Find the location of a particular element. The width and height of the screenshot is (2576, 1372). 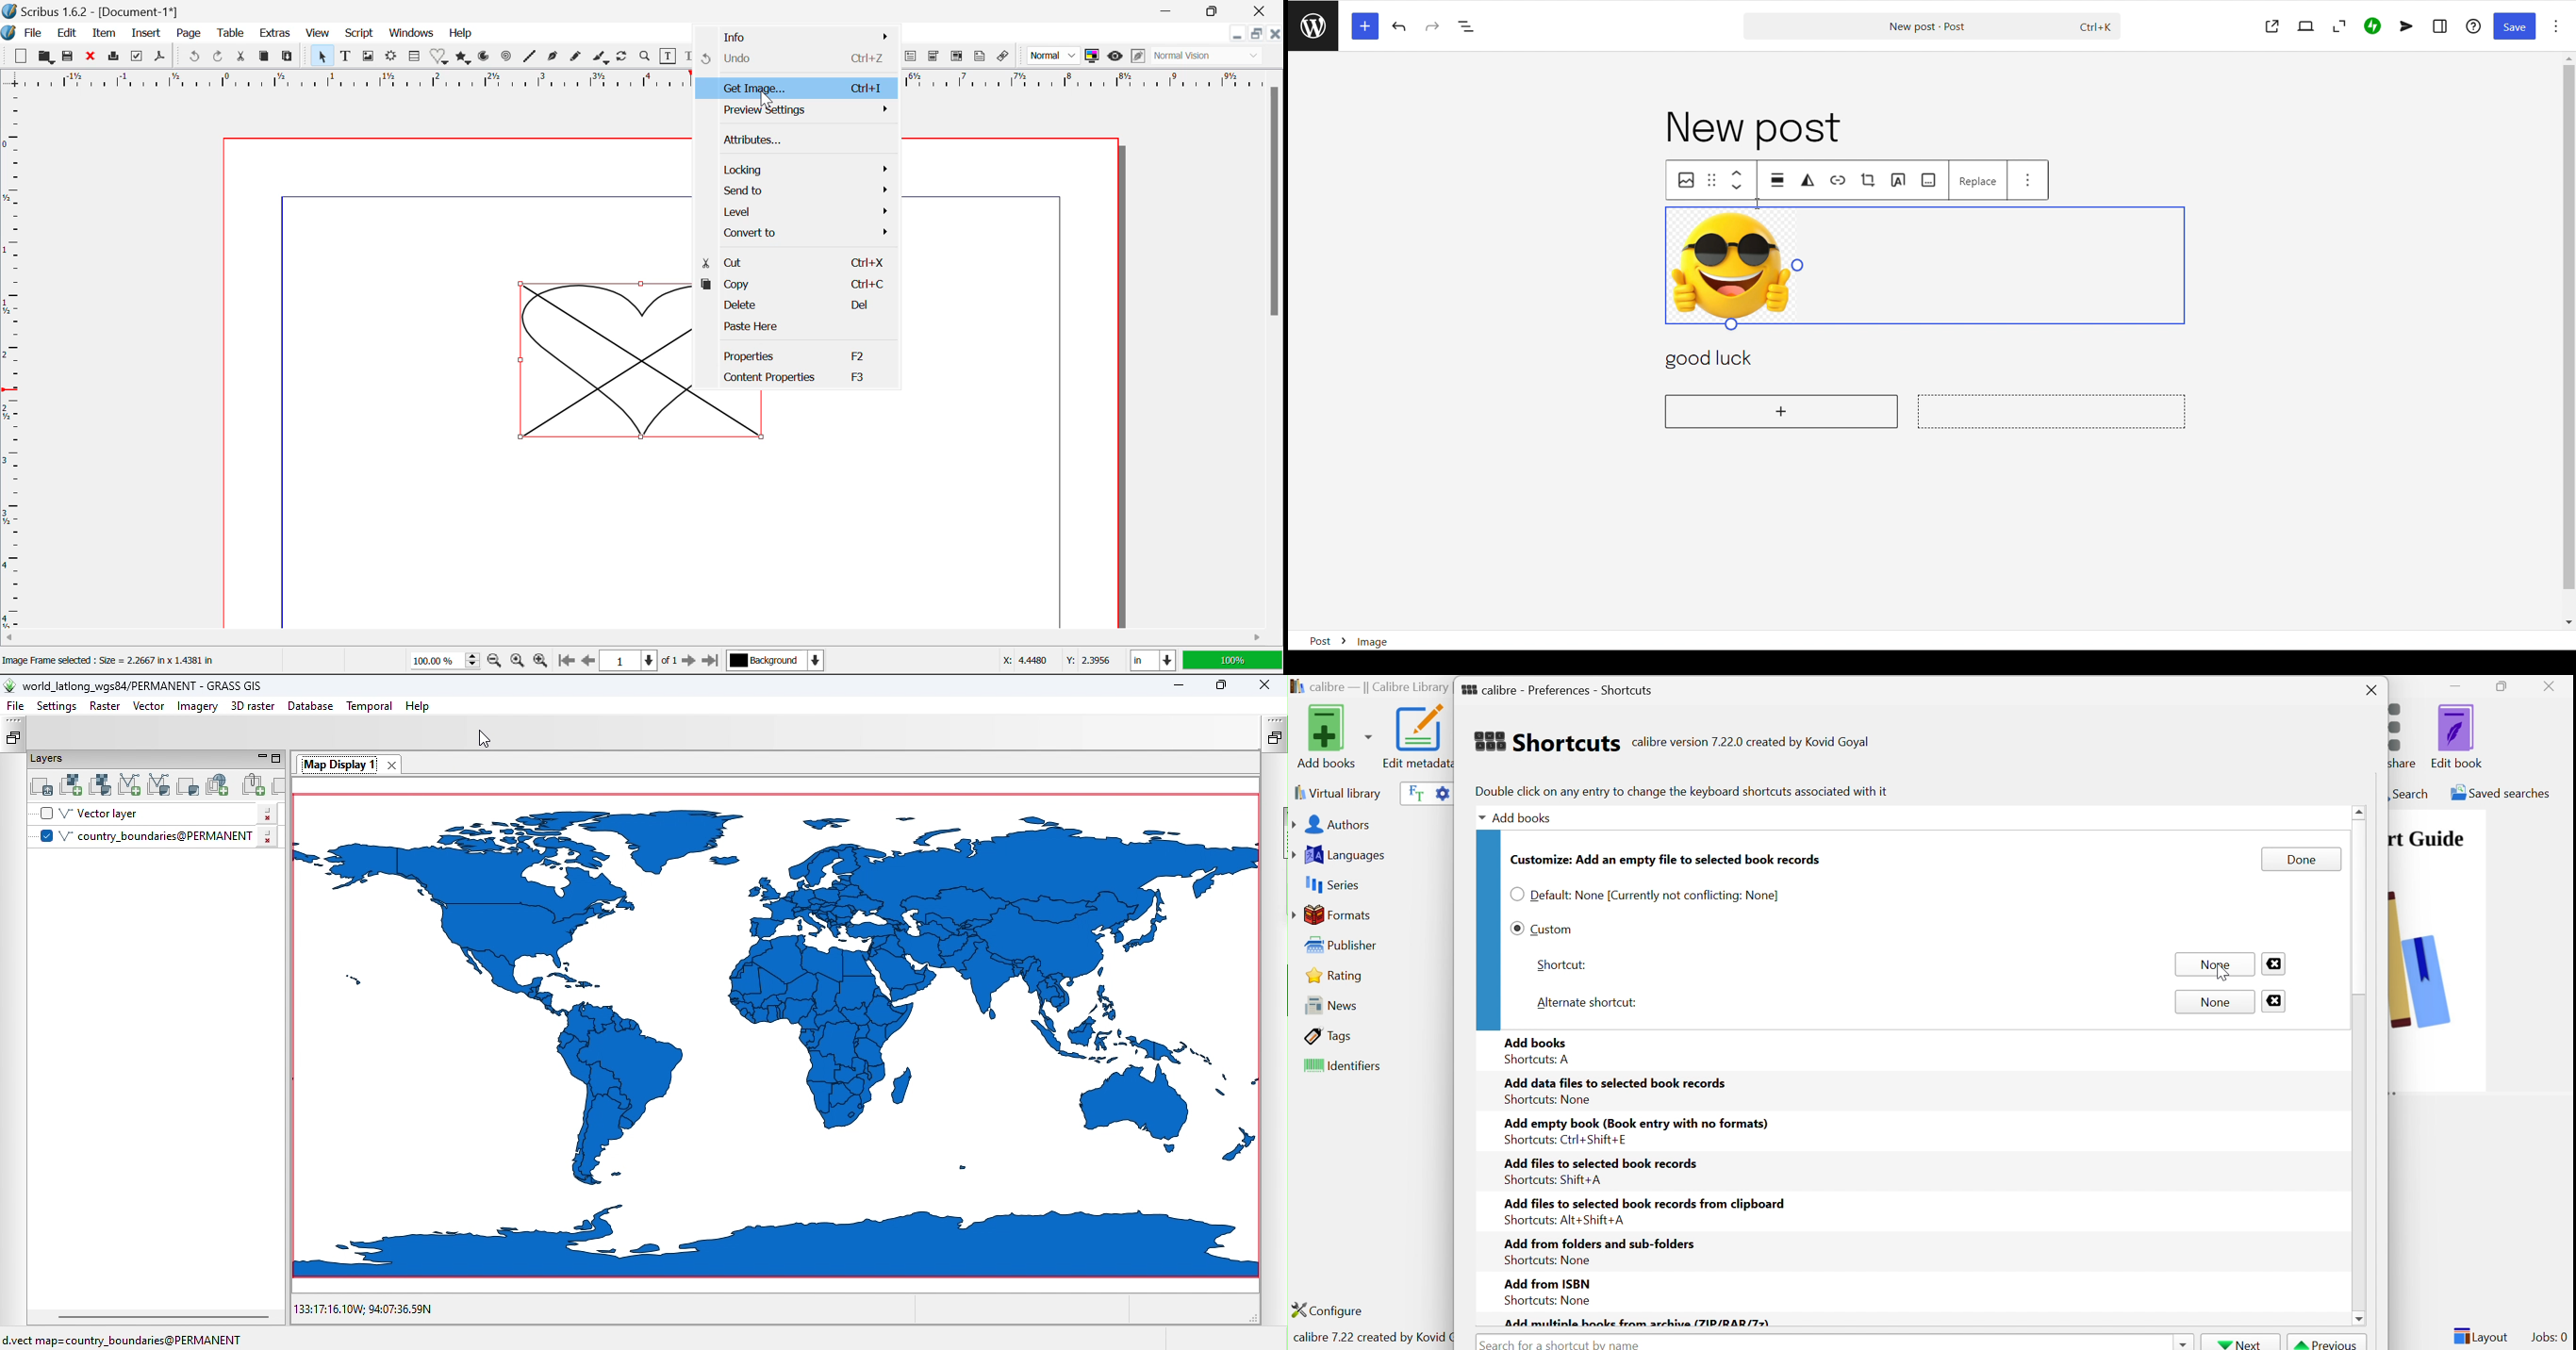

calibre 7.22 created by Kovid is located at coordinates (1370, 1339).